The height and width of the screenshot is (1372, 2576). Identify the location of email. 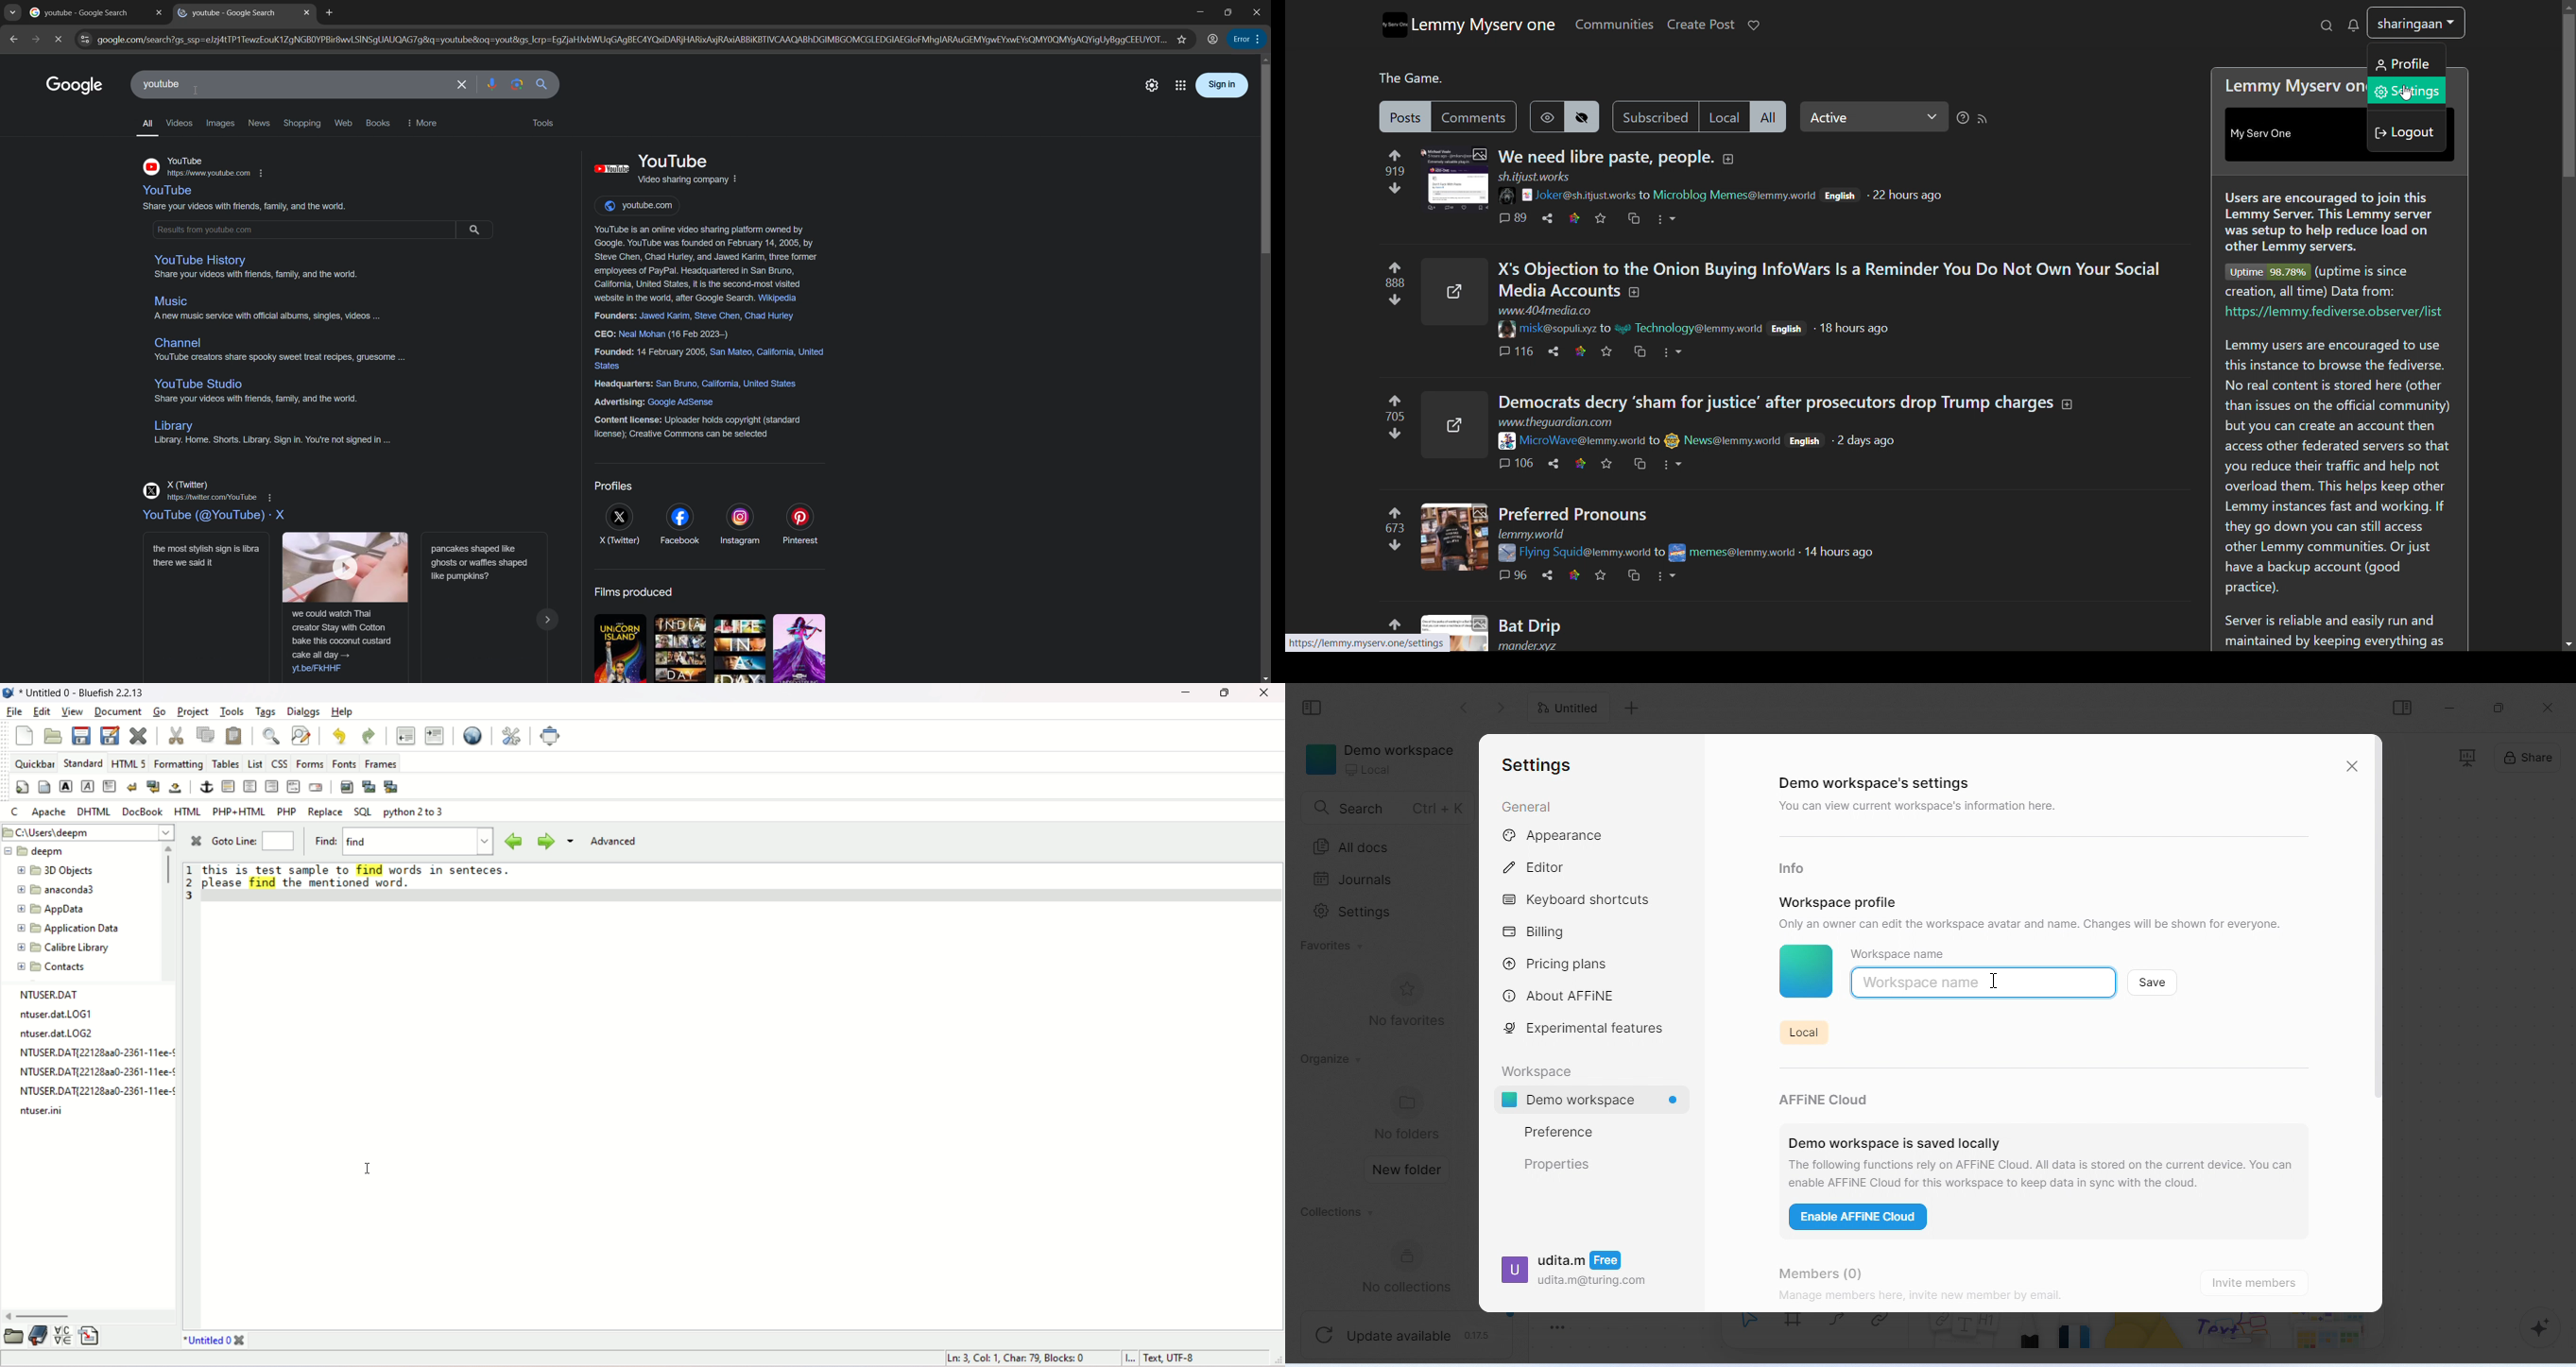
(315, 786).